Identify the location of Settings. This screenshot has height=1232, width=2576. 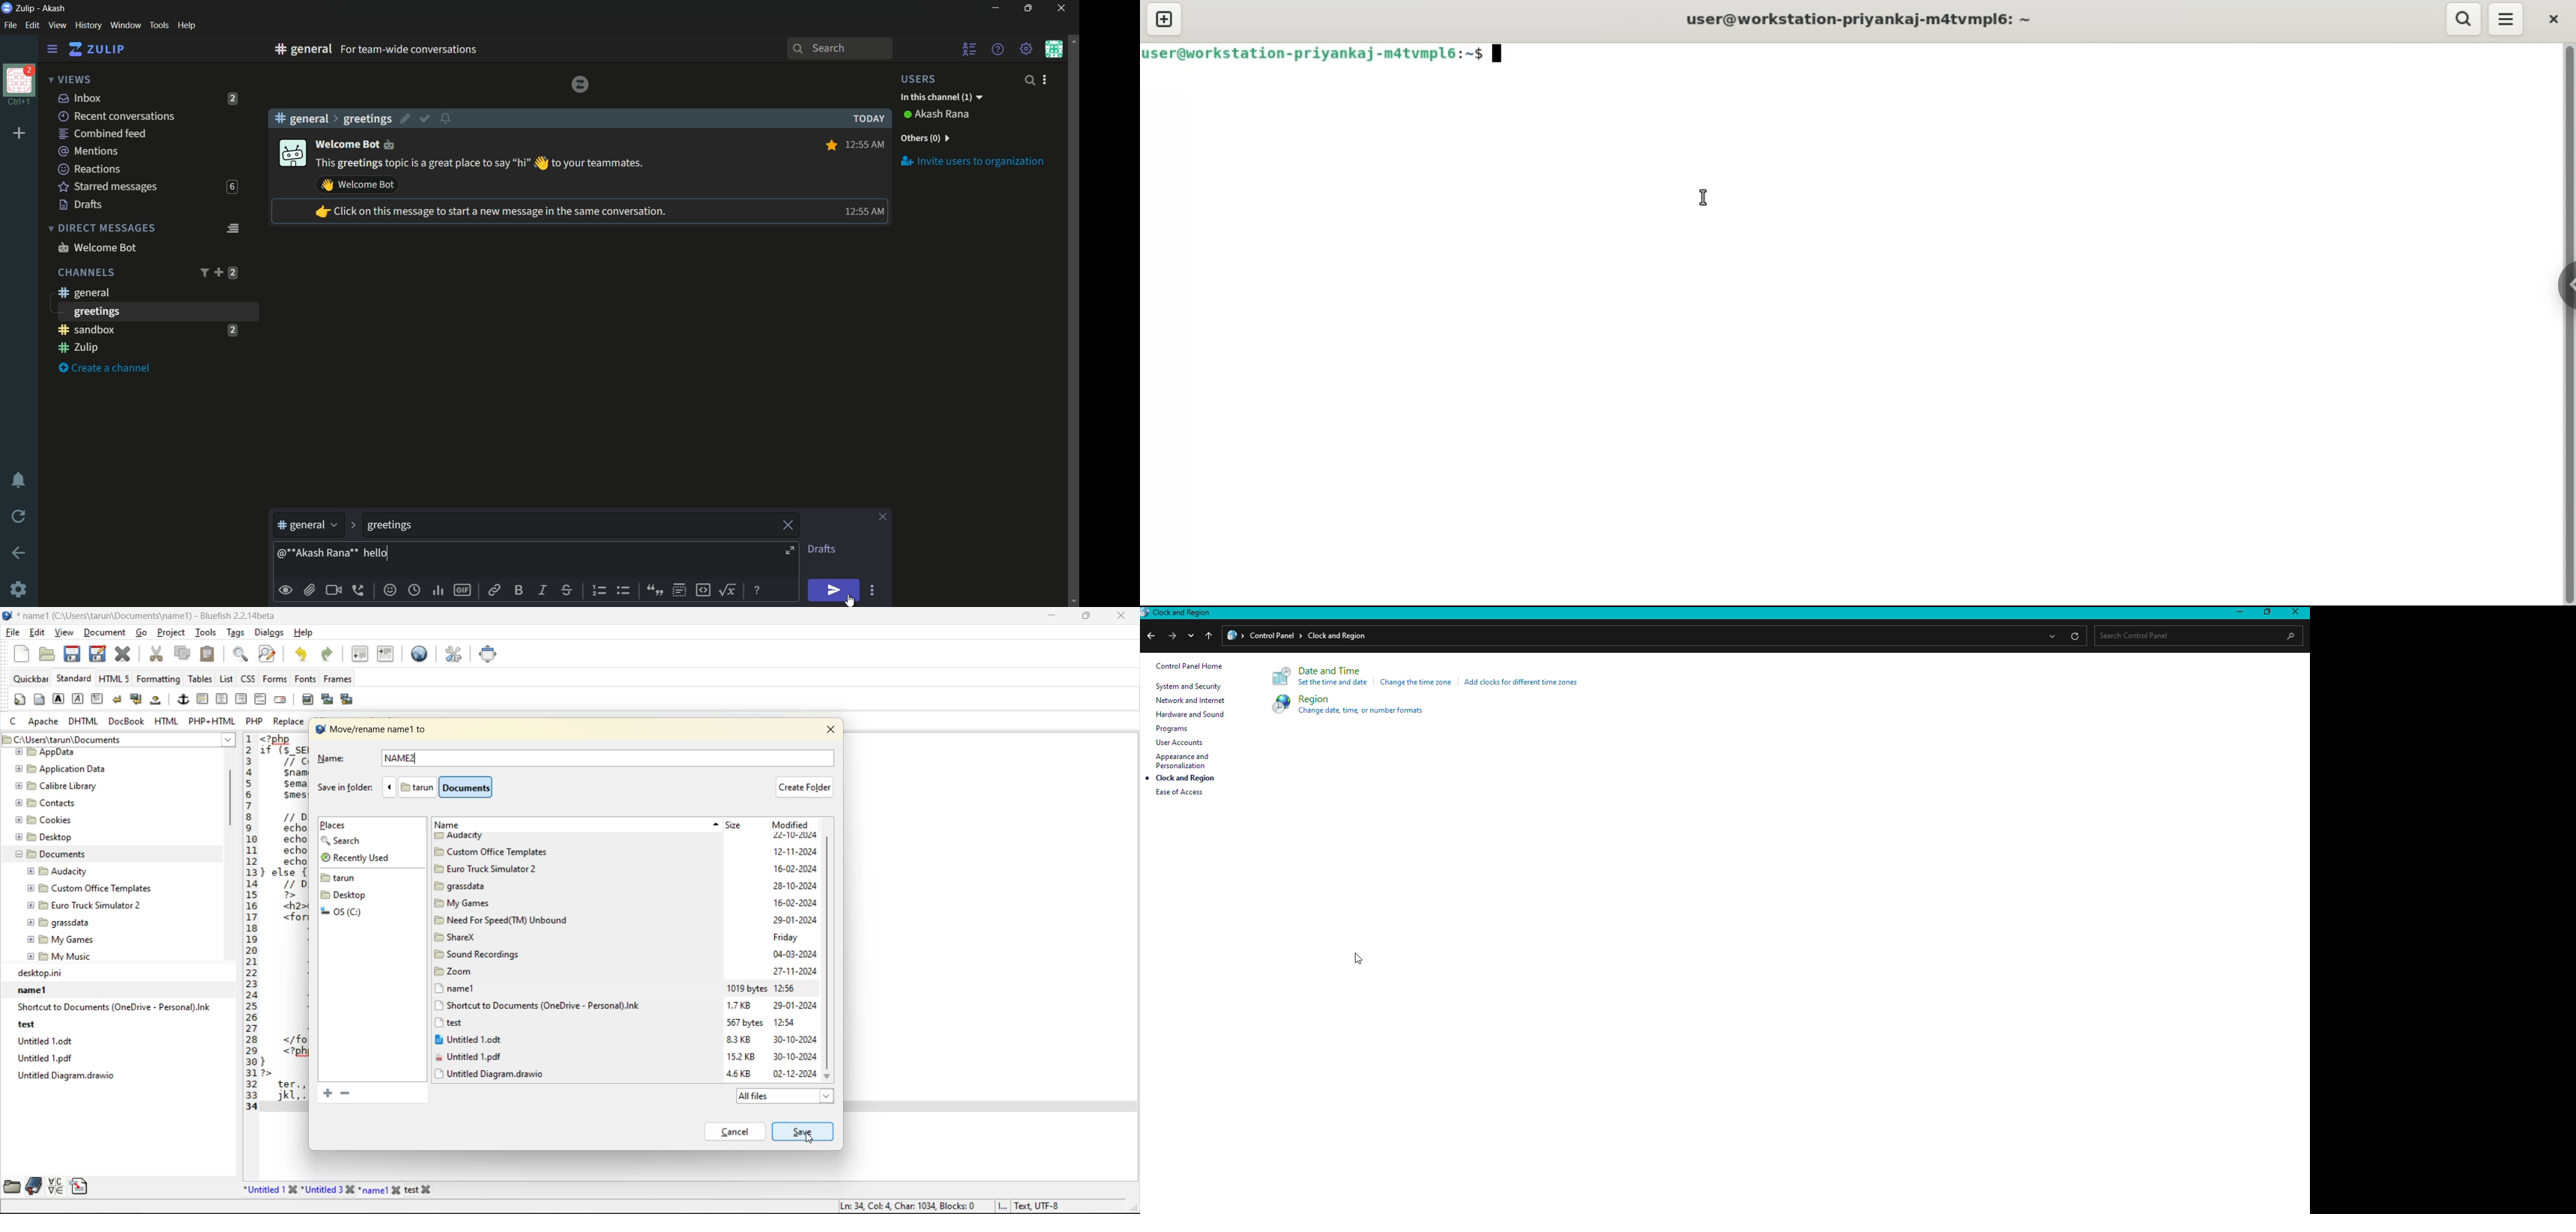
(19, 590).